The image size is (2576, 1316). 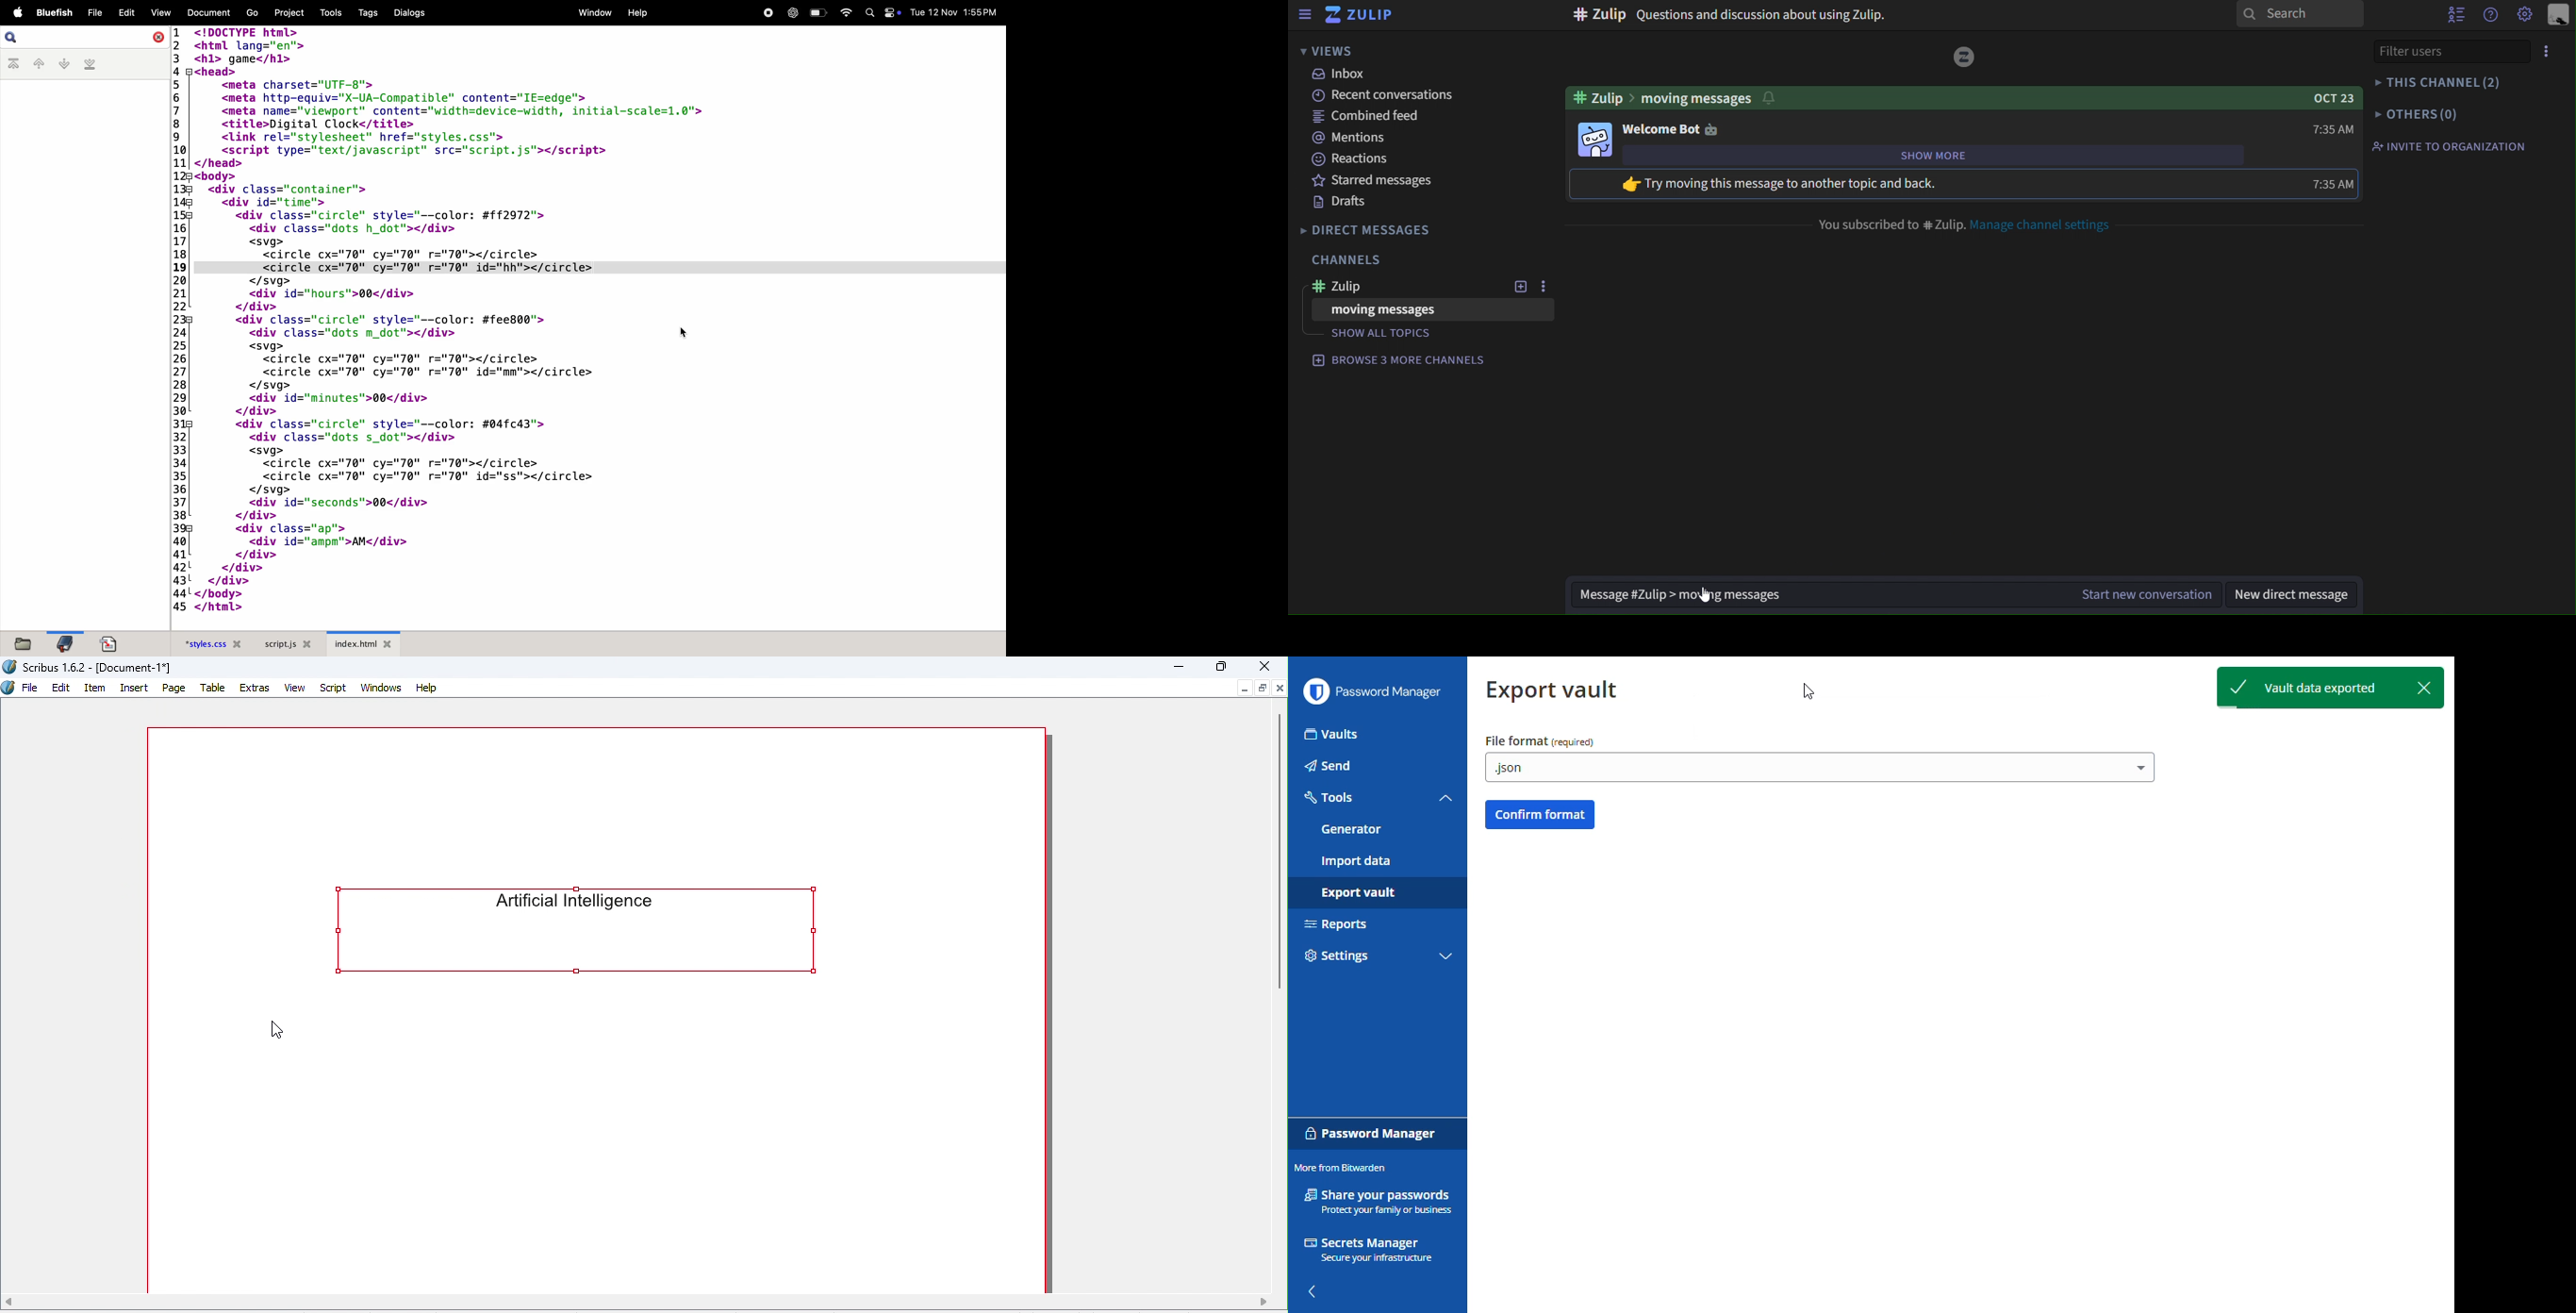 What do you see at coordinates (1356, 862) in the screenshot?
I see `import data` at bounding box center [1356, 862].